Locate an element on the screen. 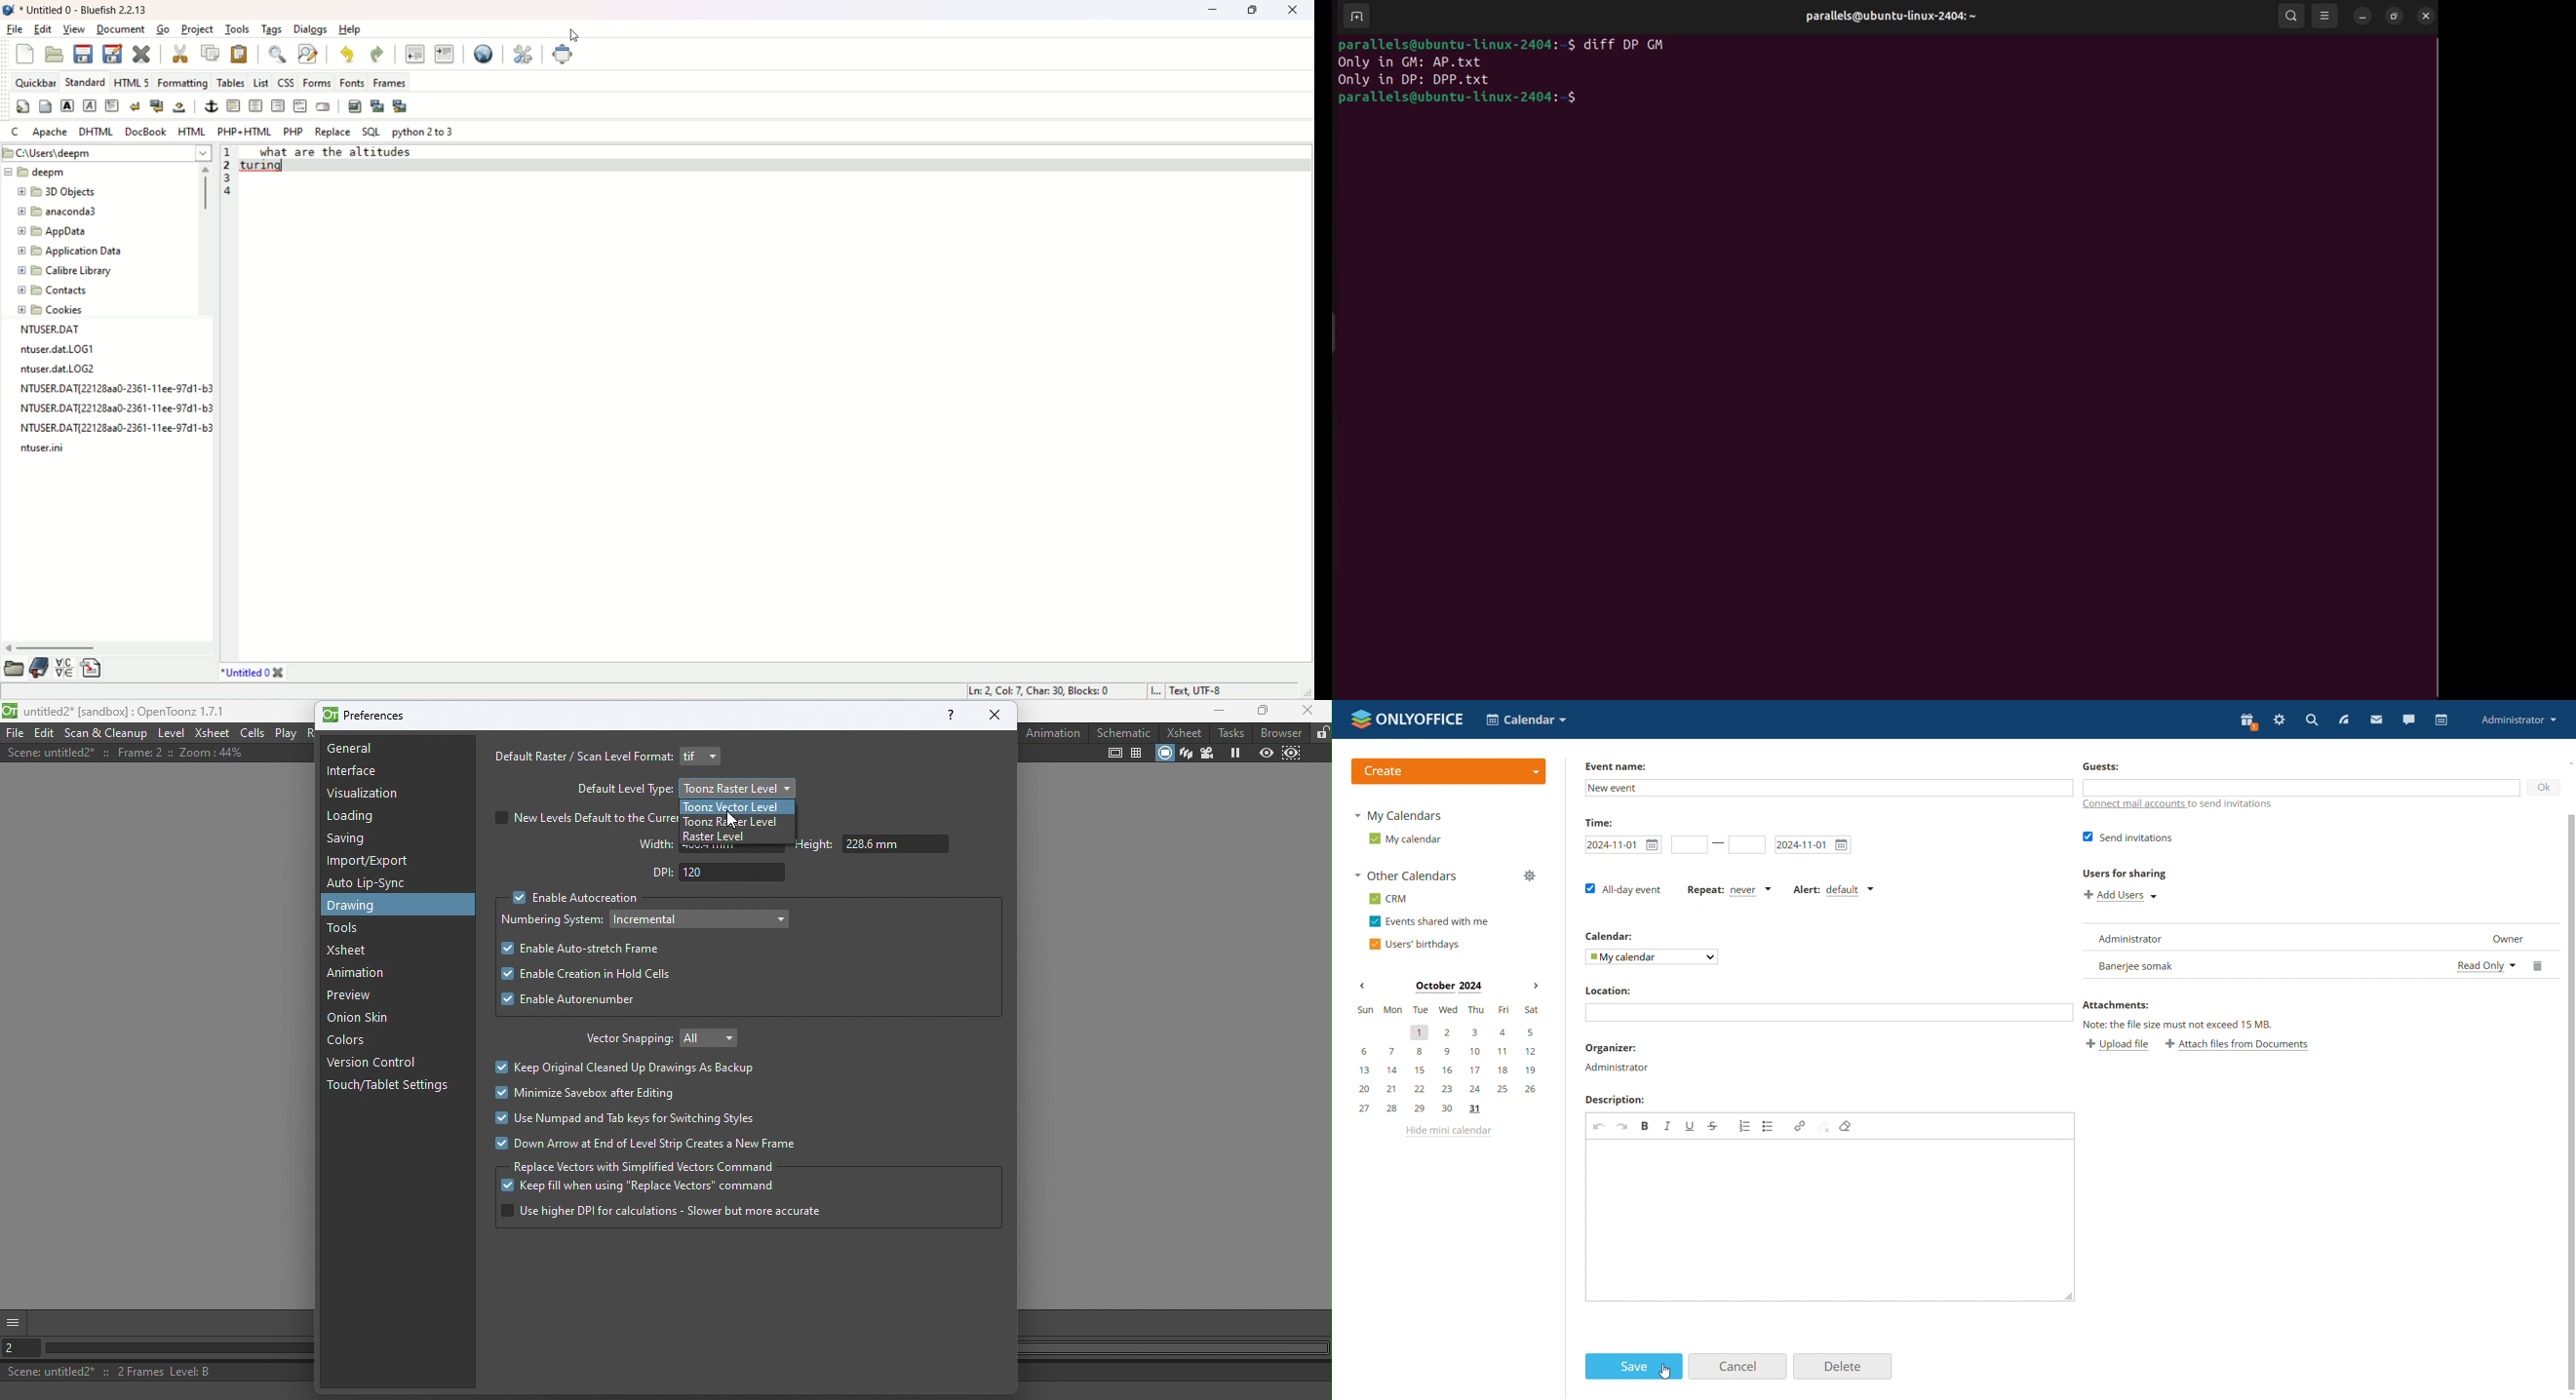 The height and width of the screenshot is (1400, 2576). More options is located at coordinates (14, 1320).